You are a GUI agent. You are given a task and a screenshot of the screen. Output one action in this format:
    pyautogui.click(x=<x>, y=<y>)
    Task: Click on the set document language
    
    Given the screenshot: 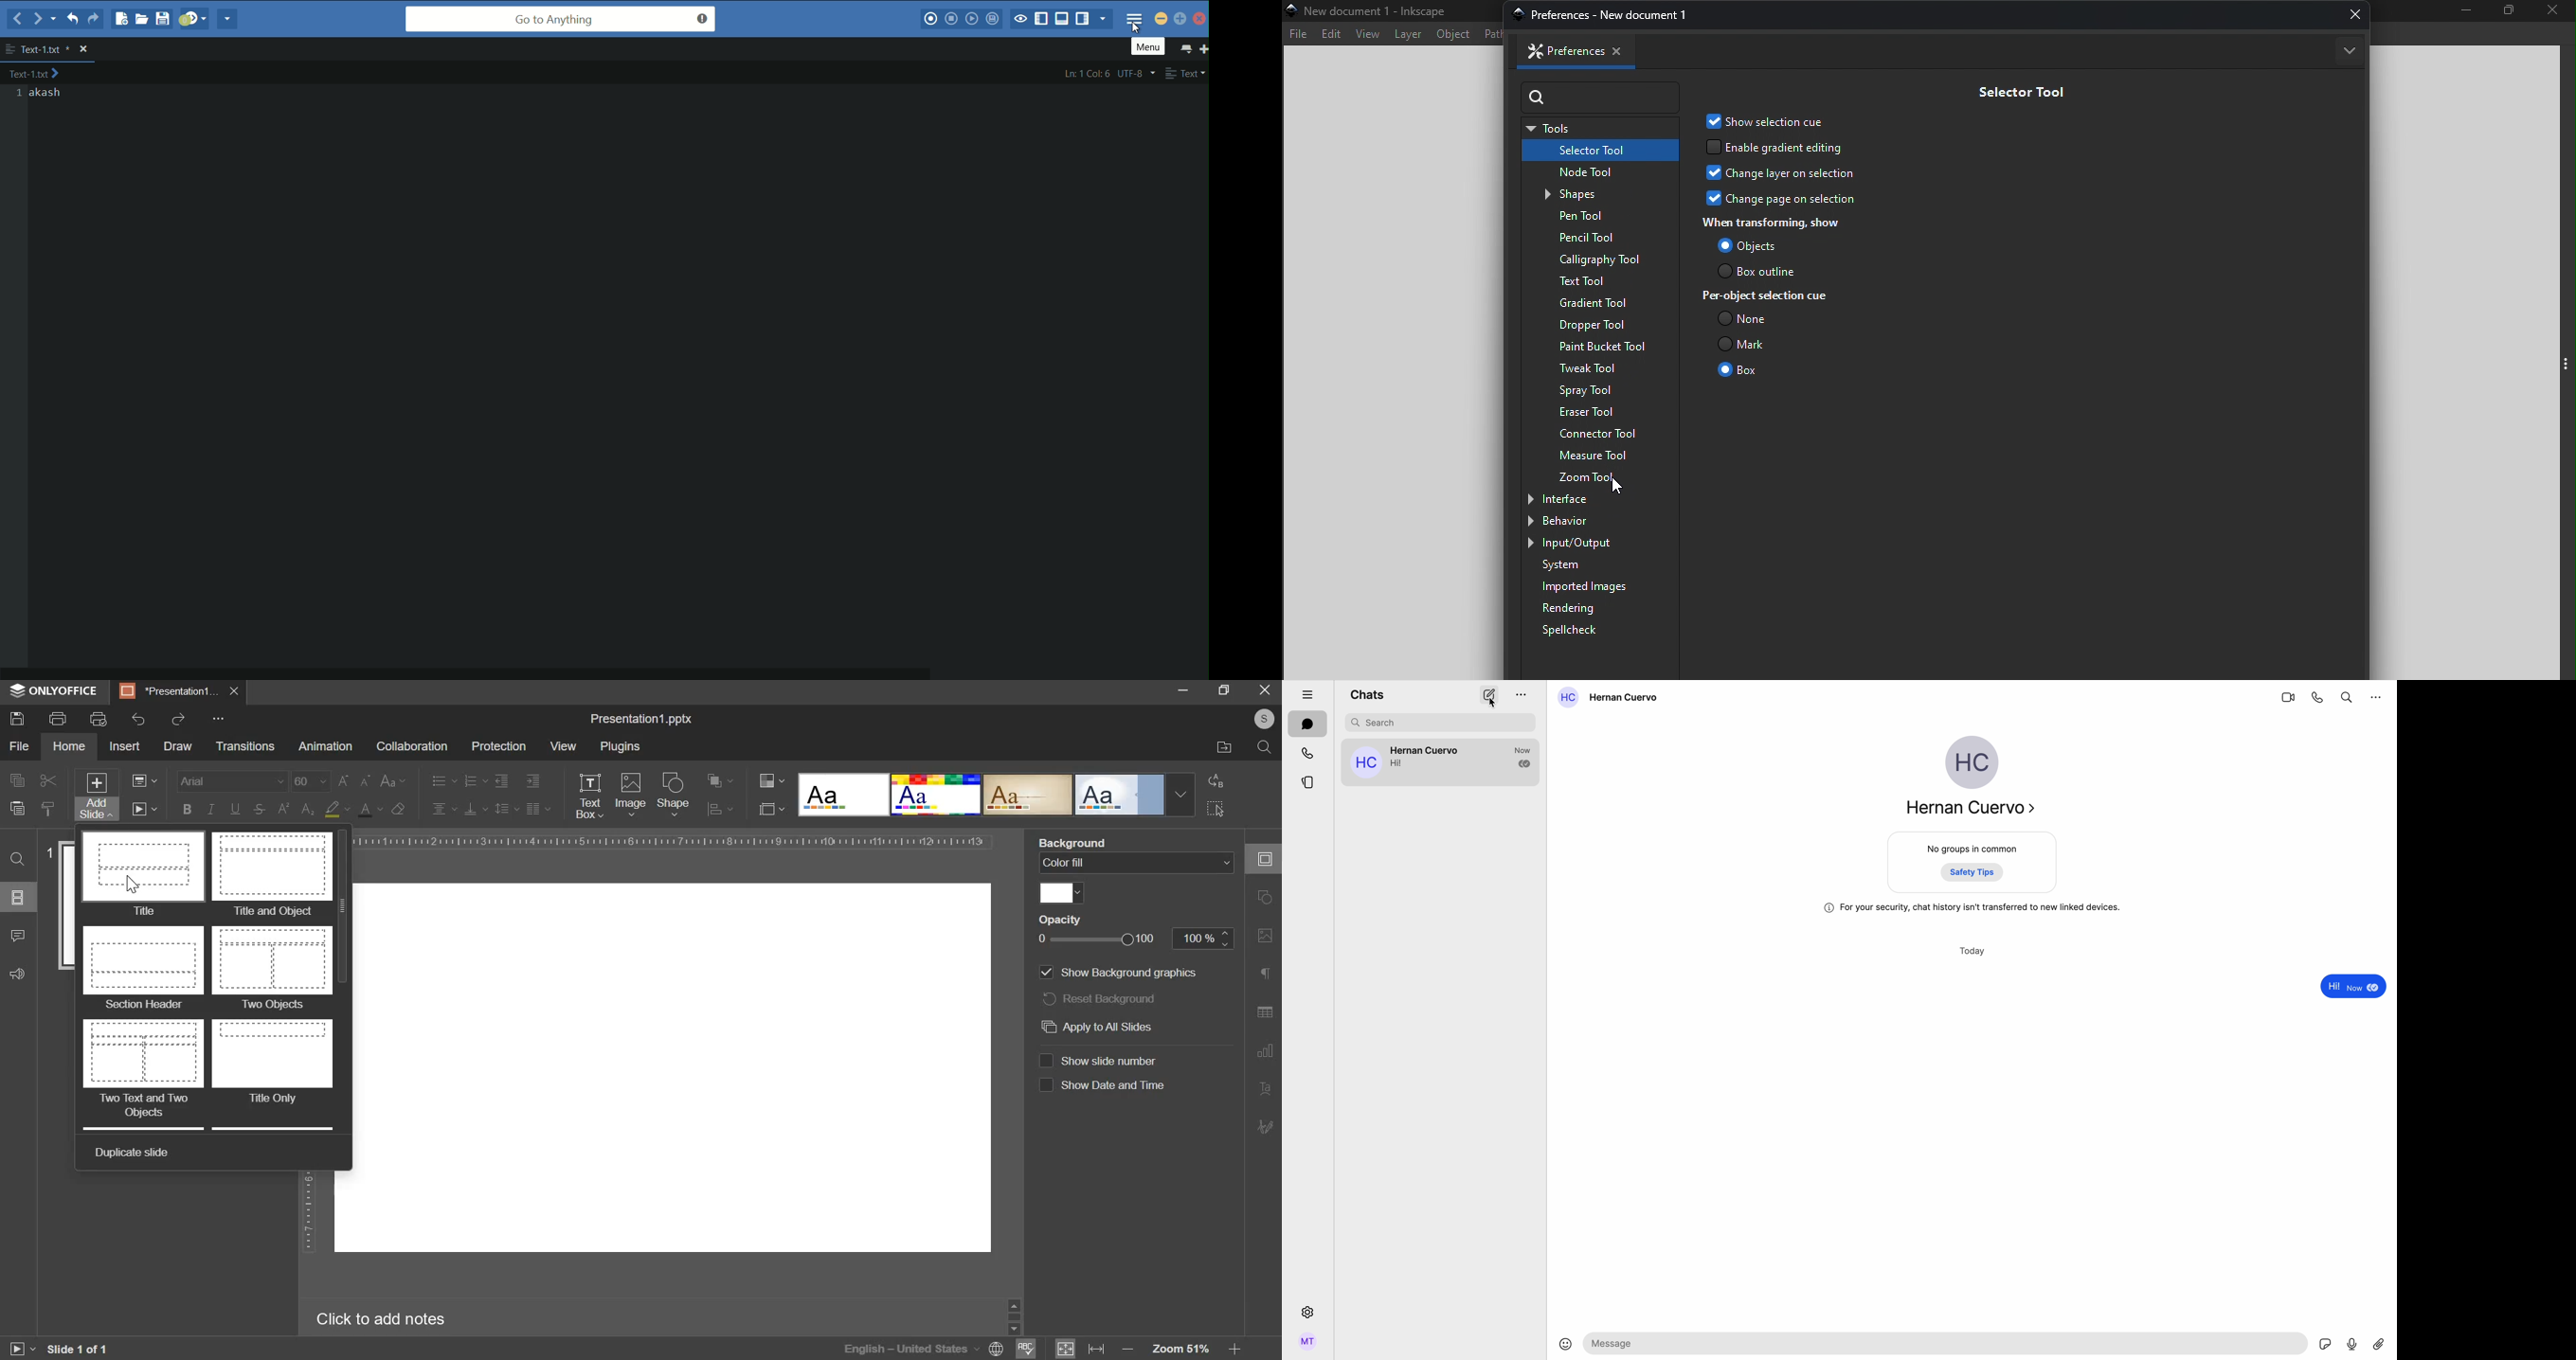 What is the action you would take?
    pyautogui.click(x=998, y=1349)
    